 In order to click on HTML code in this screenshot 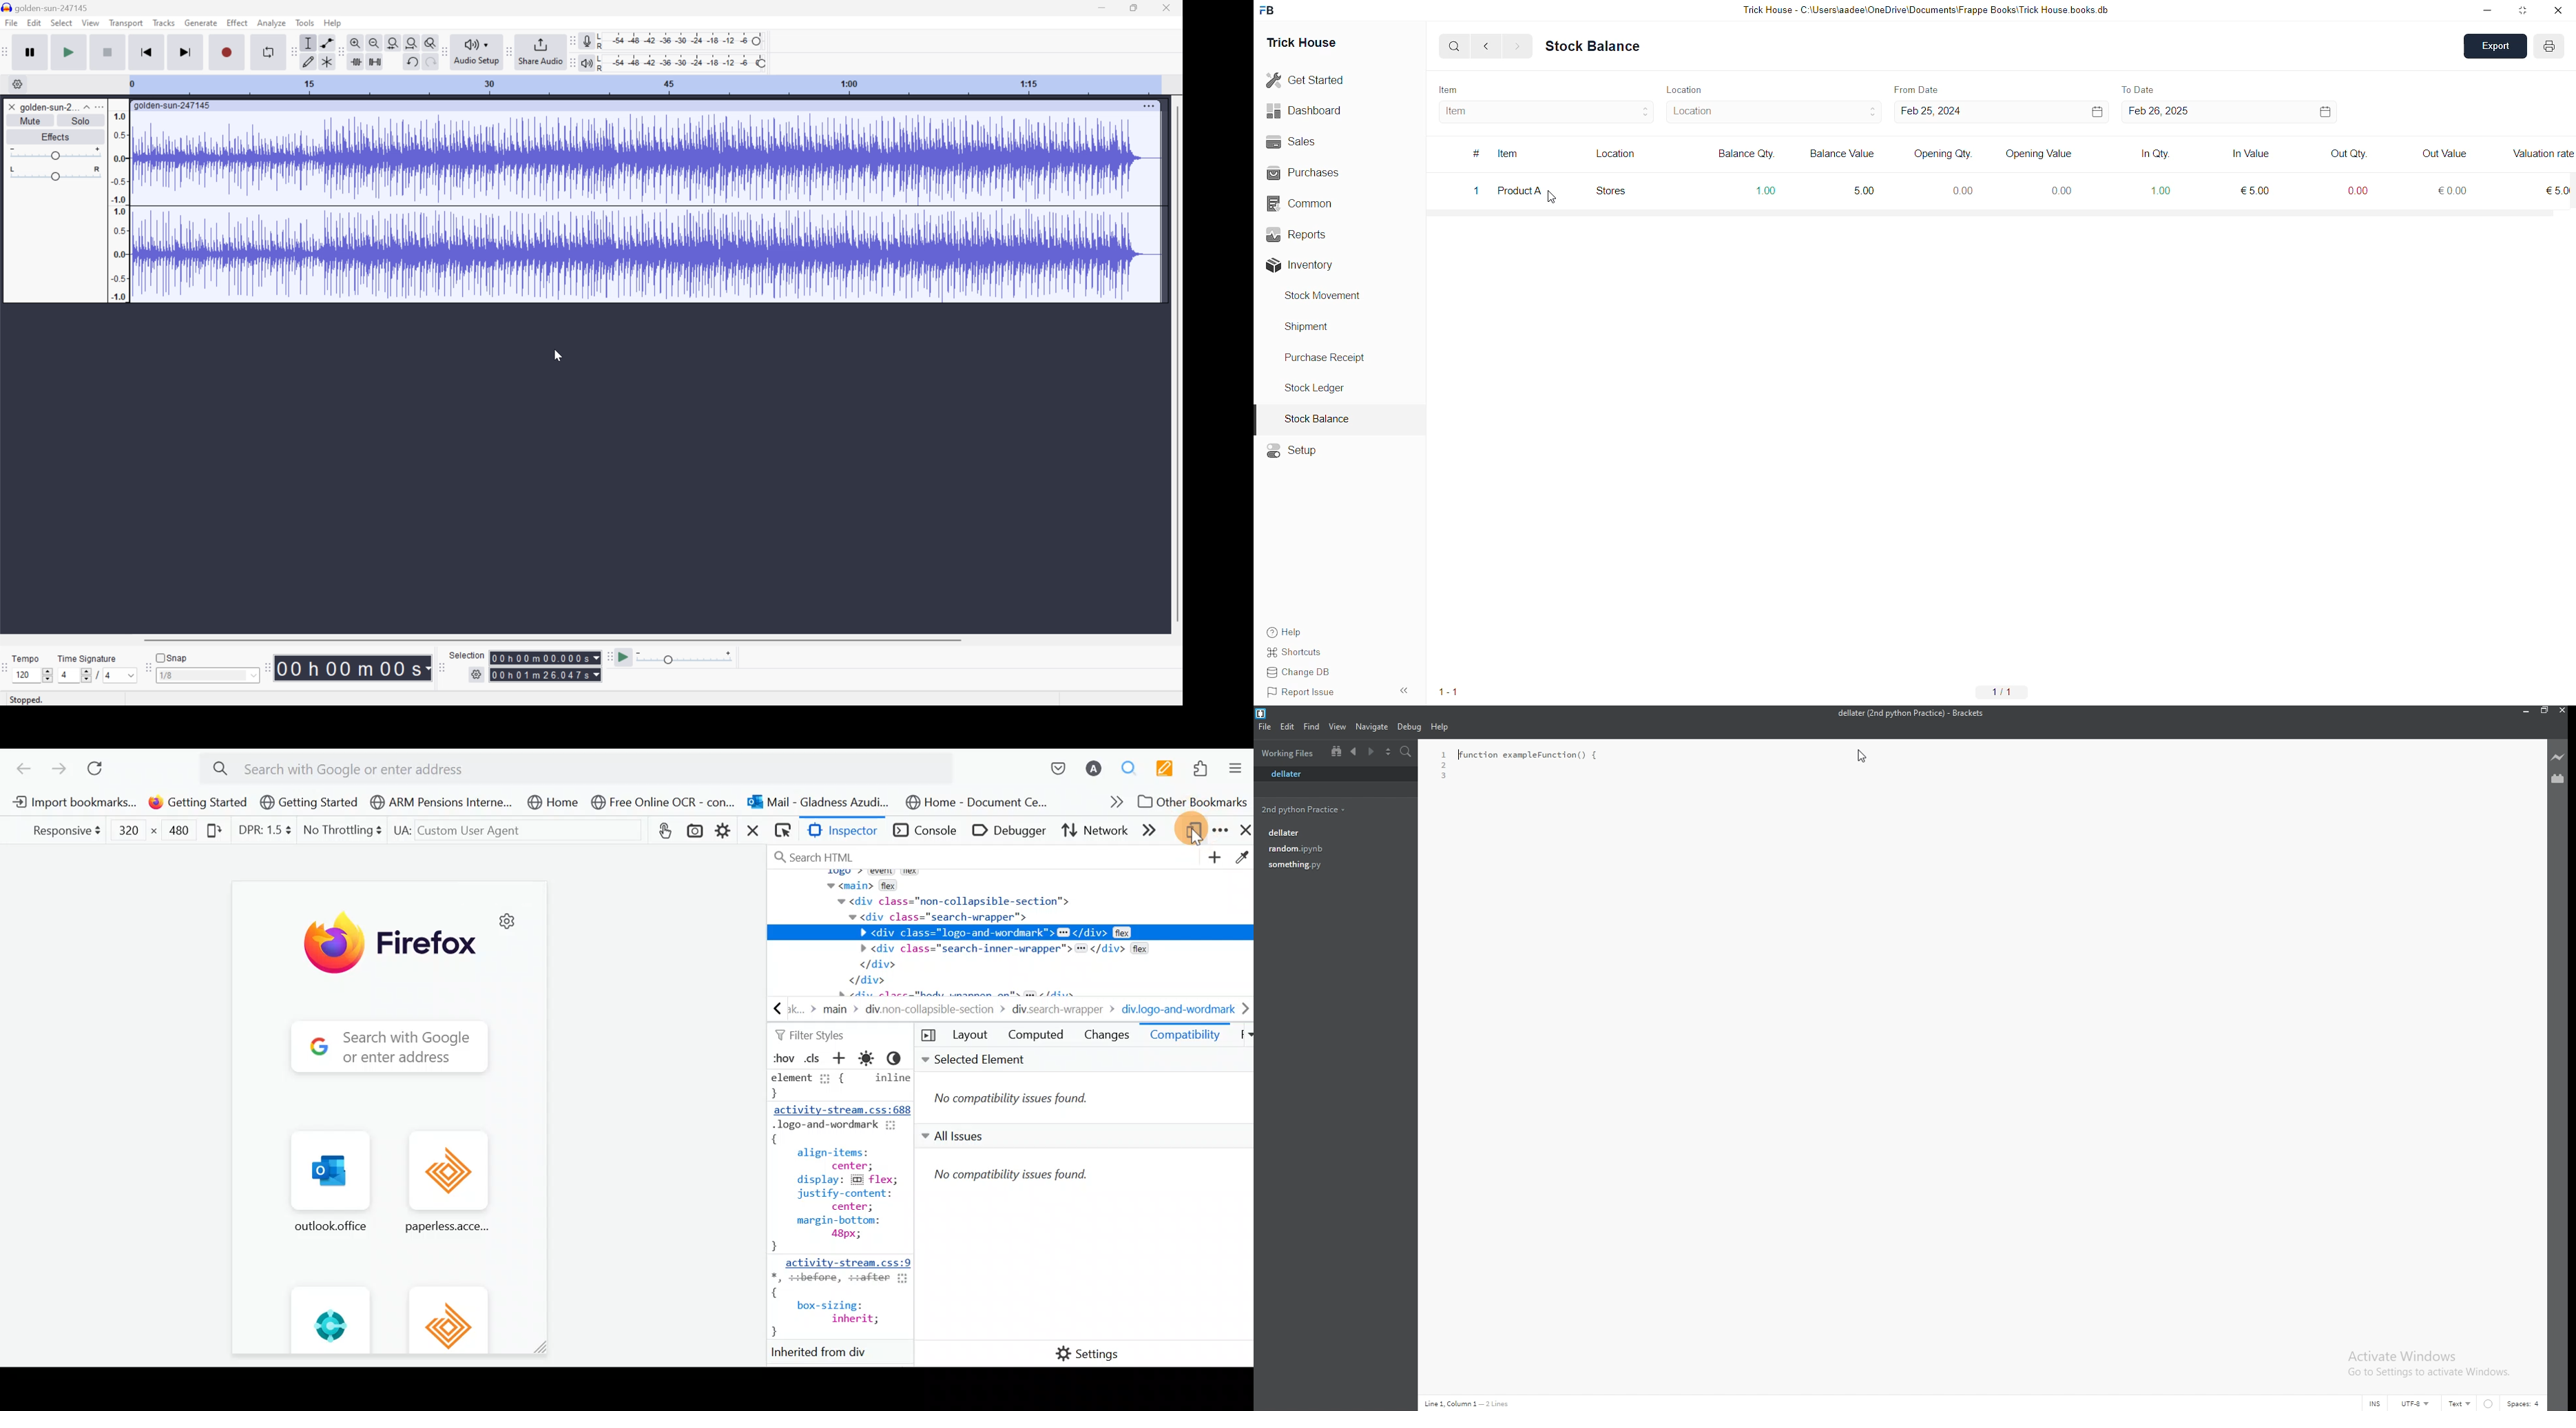, I will do `click(1012, 933)`.